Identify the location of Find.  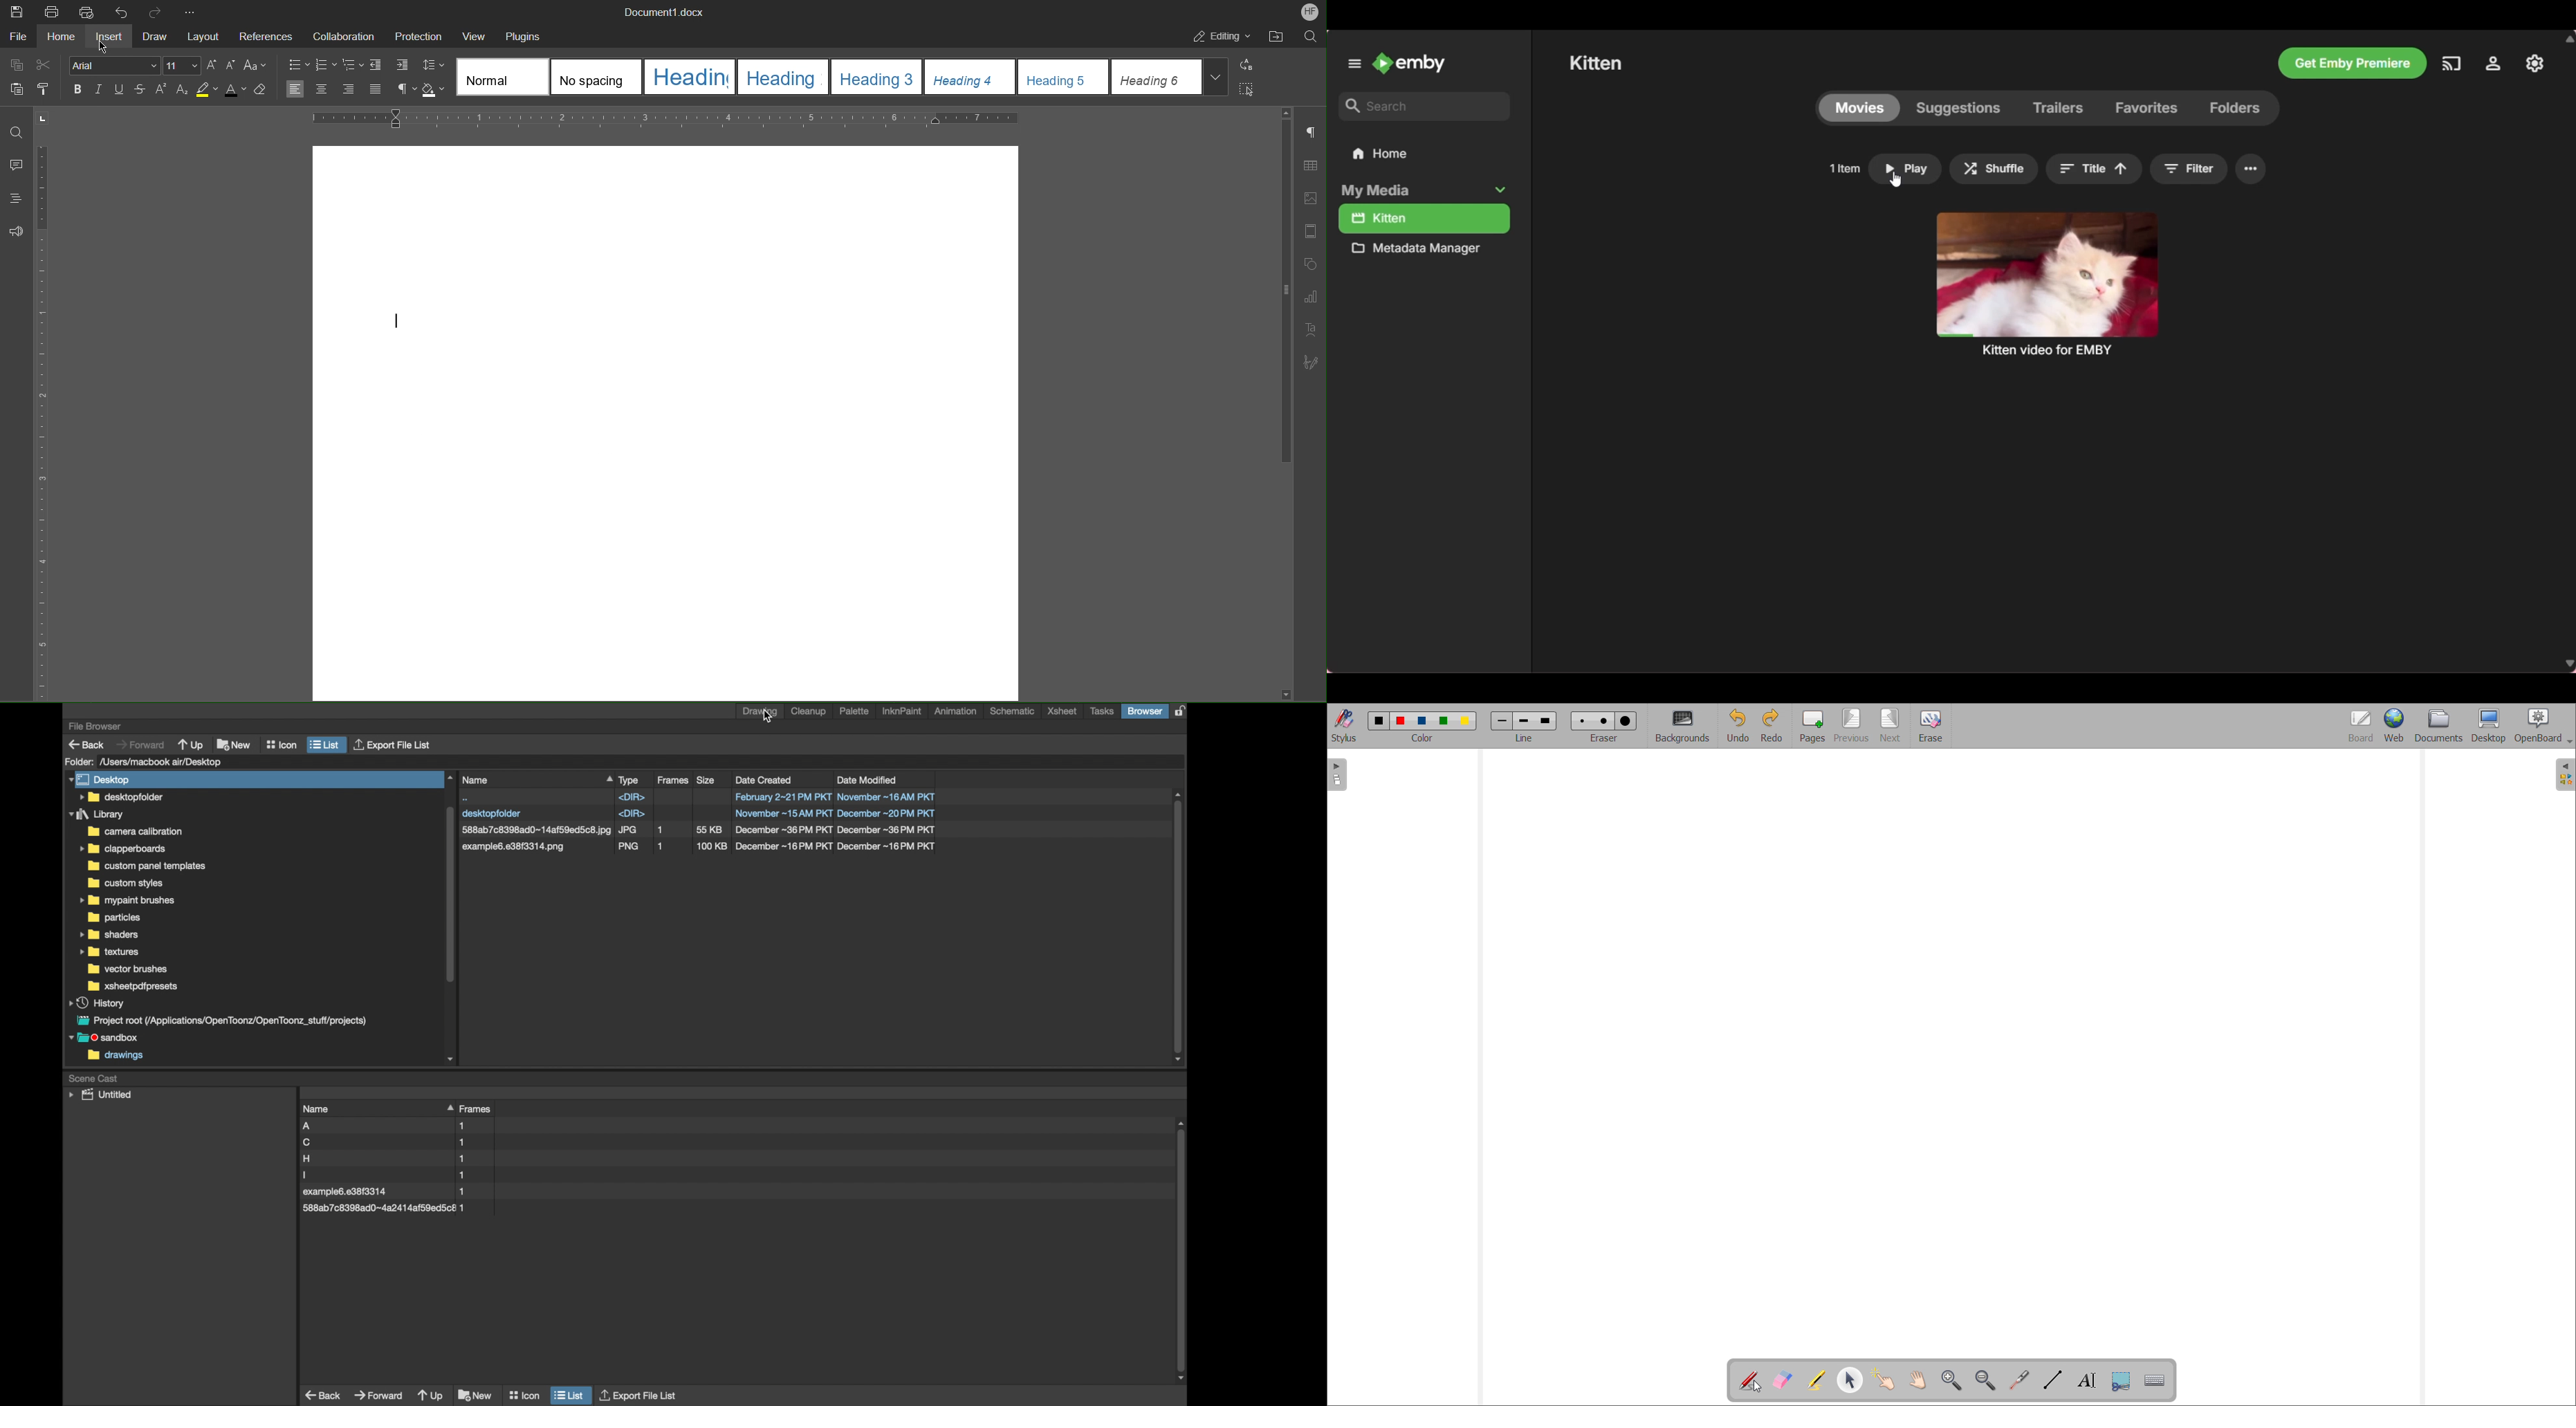
(17, 134).